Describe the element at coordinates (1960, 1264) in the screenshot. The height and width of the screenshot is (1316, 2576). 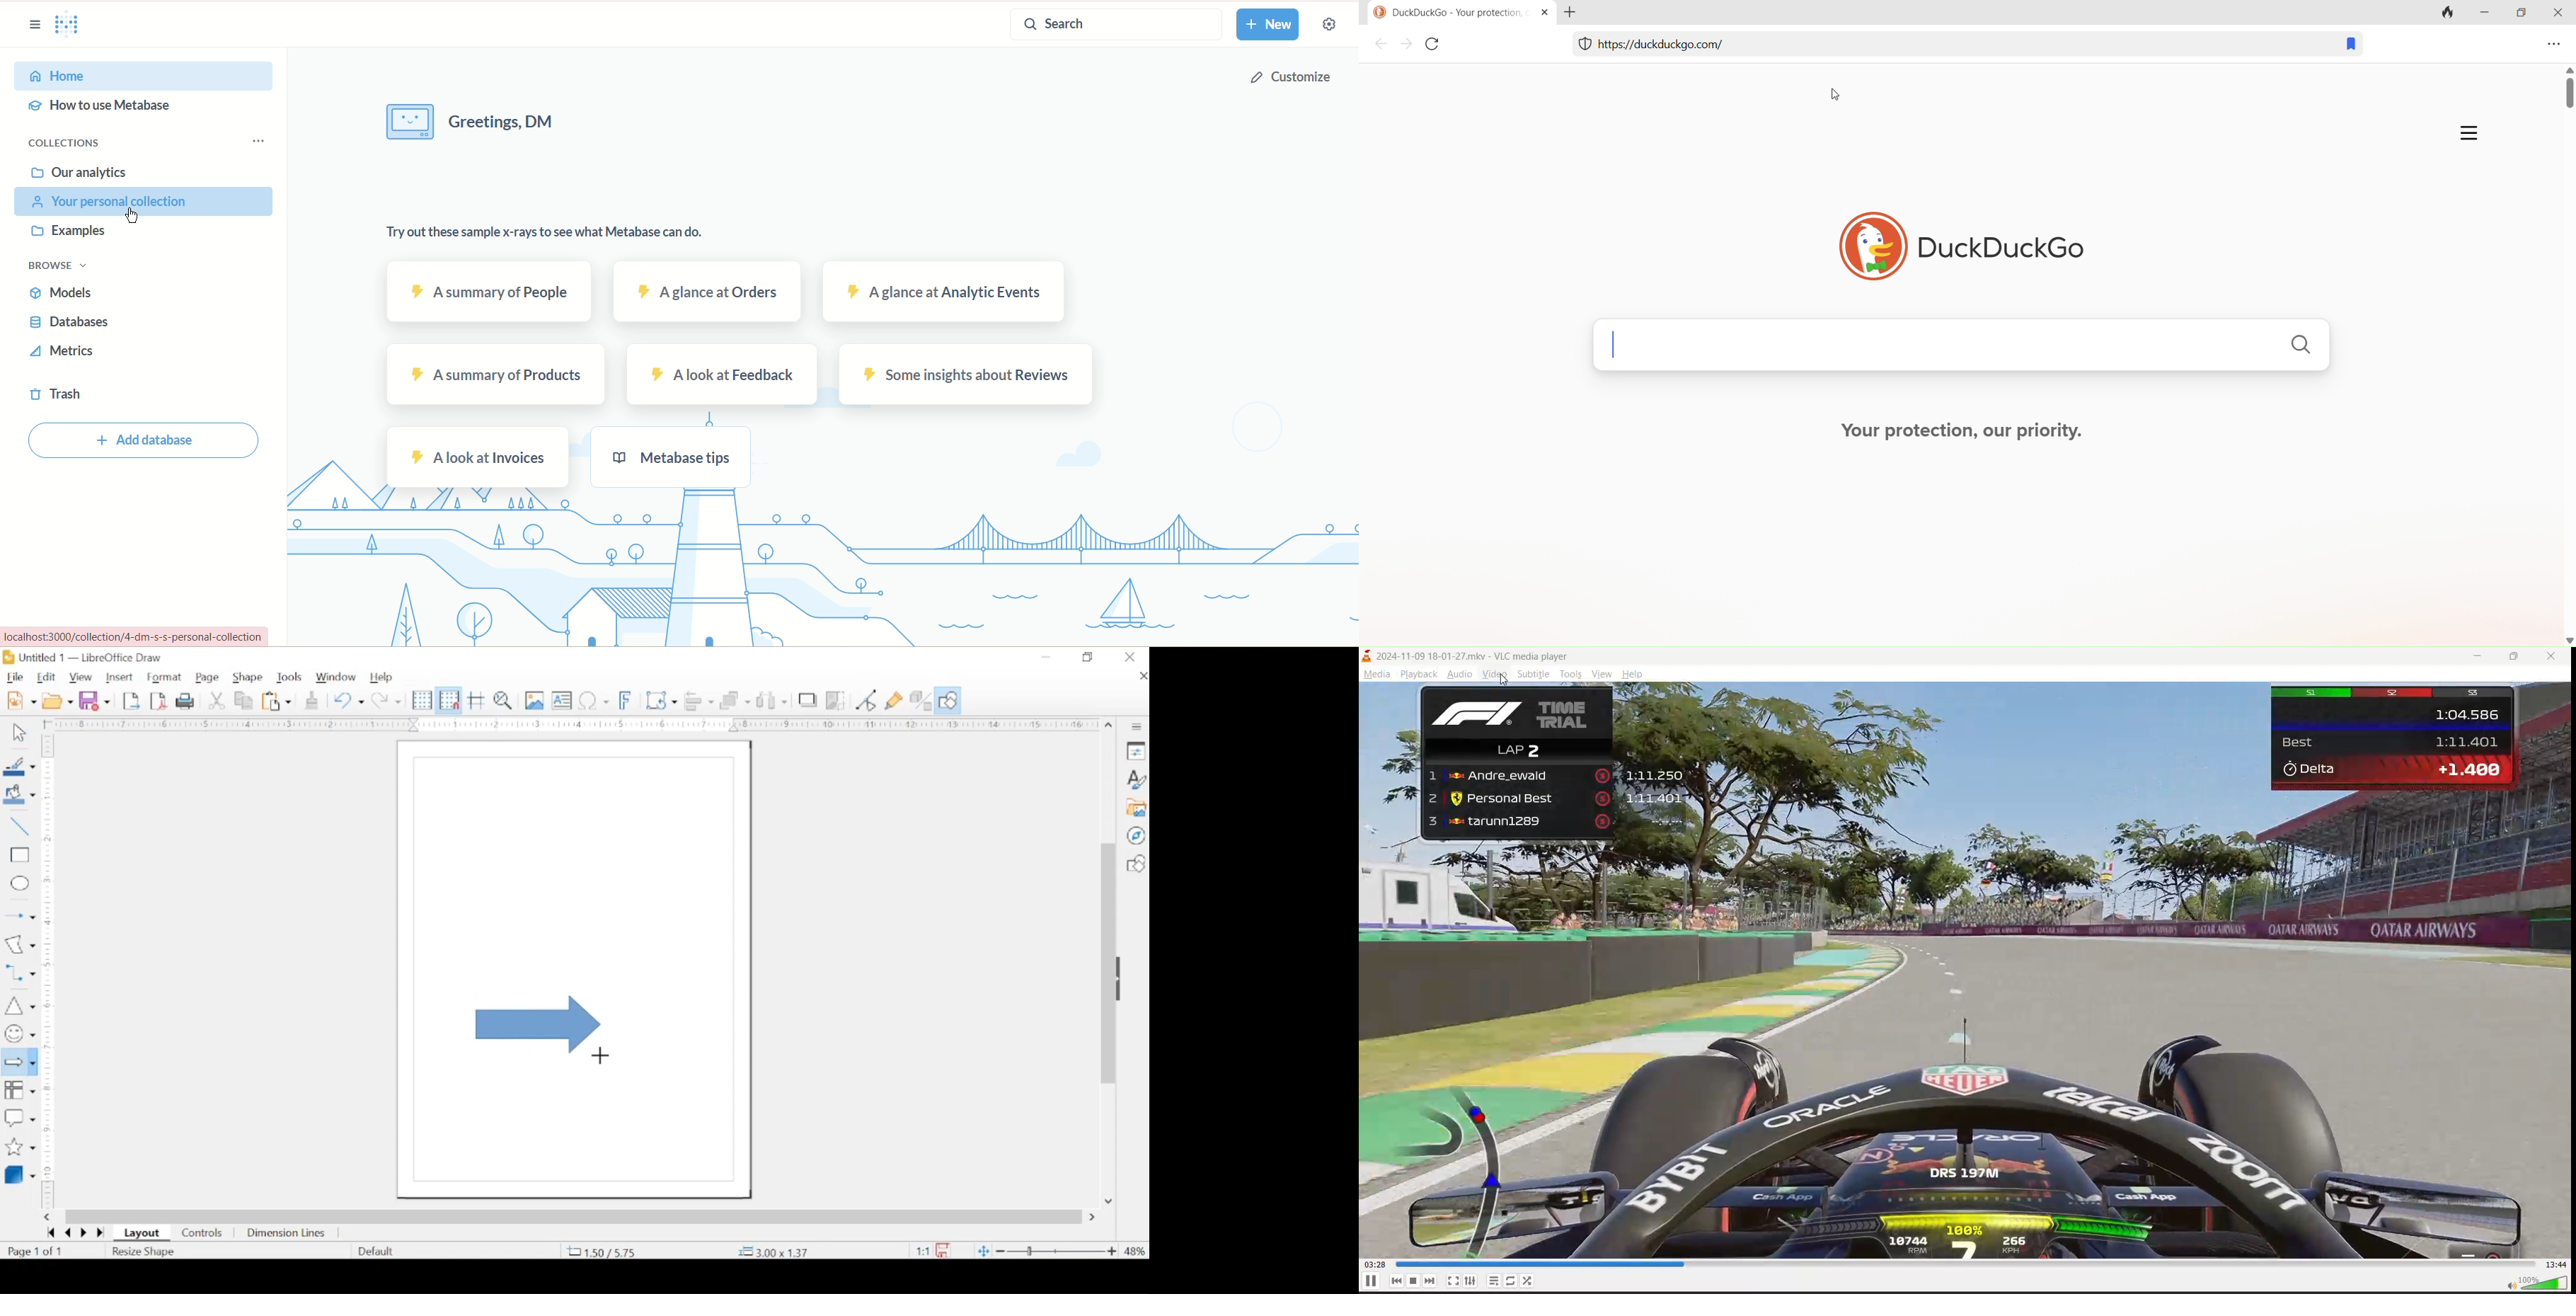
I see `track slider` at that location.